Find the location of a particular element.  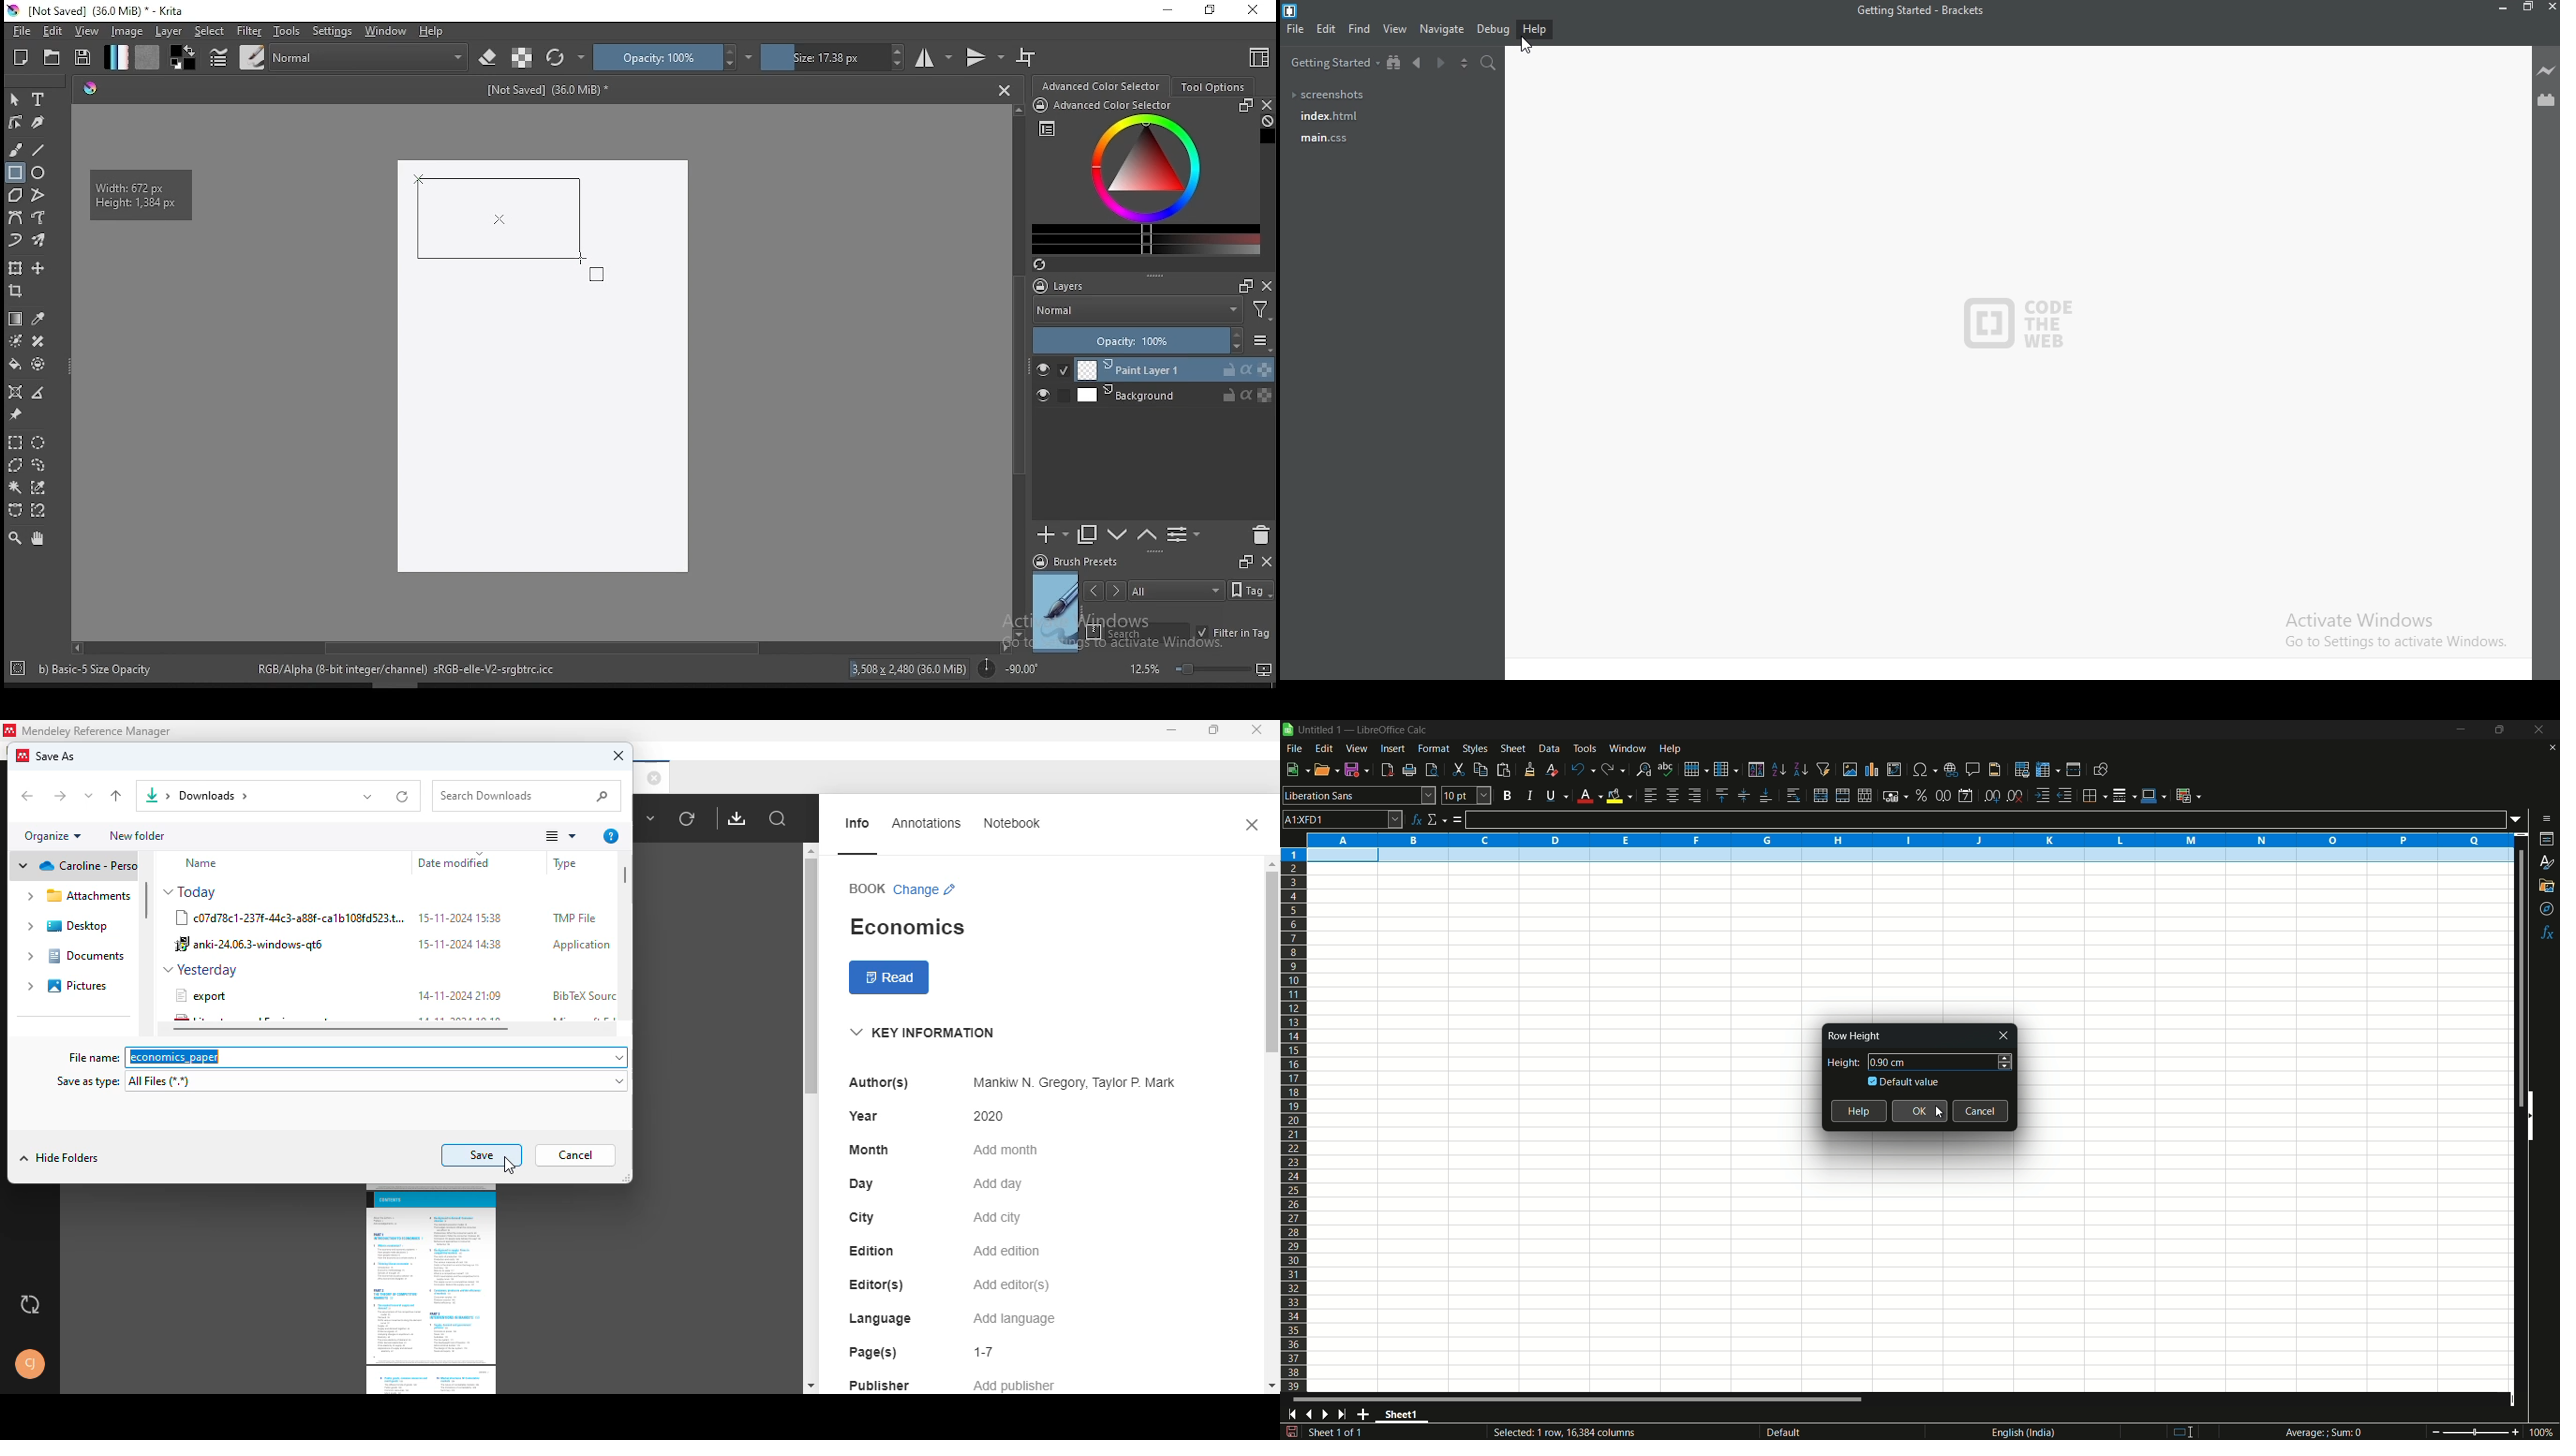

Screenshots is located at coordinates (1336, 97).